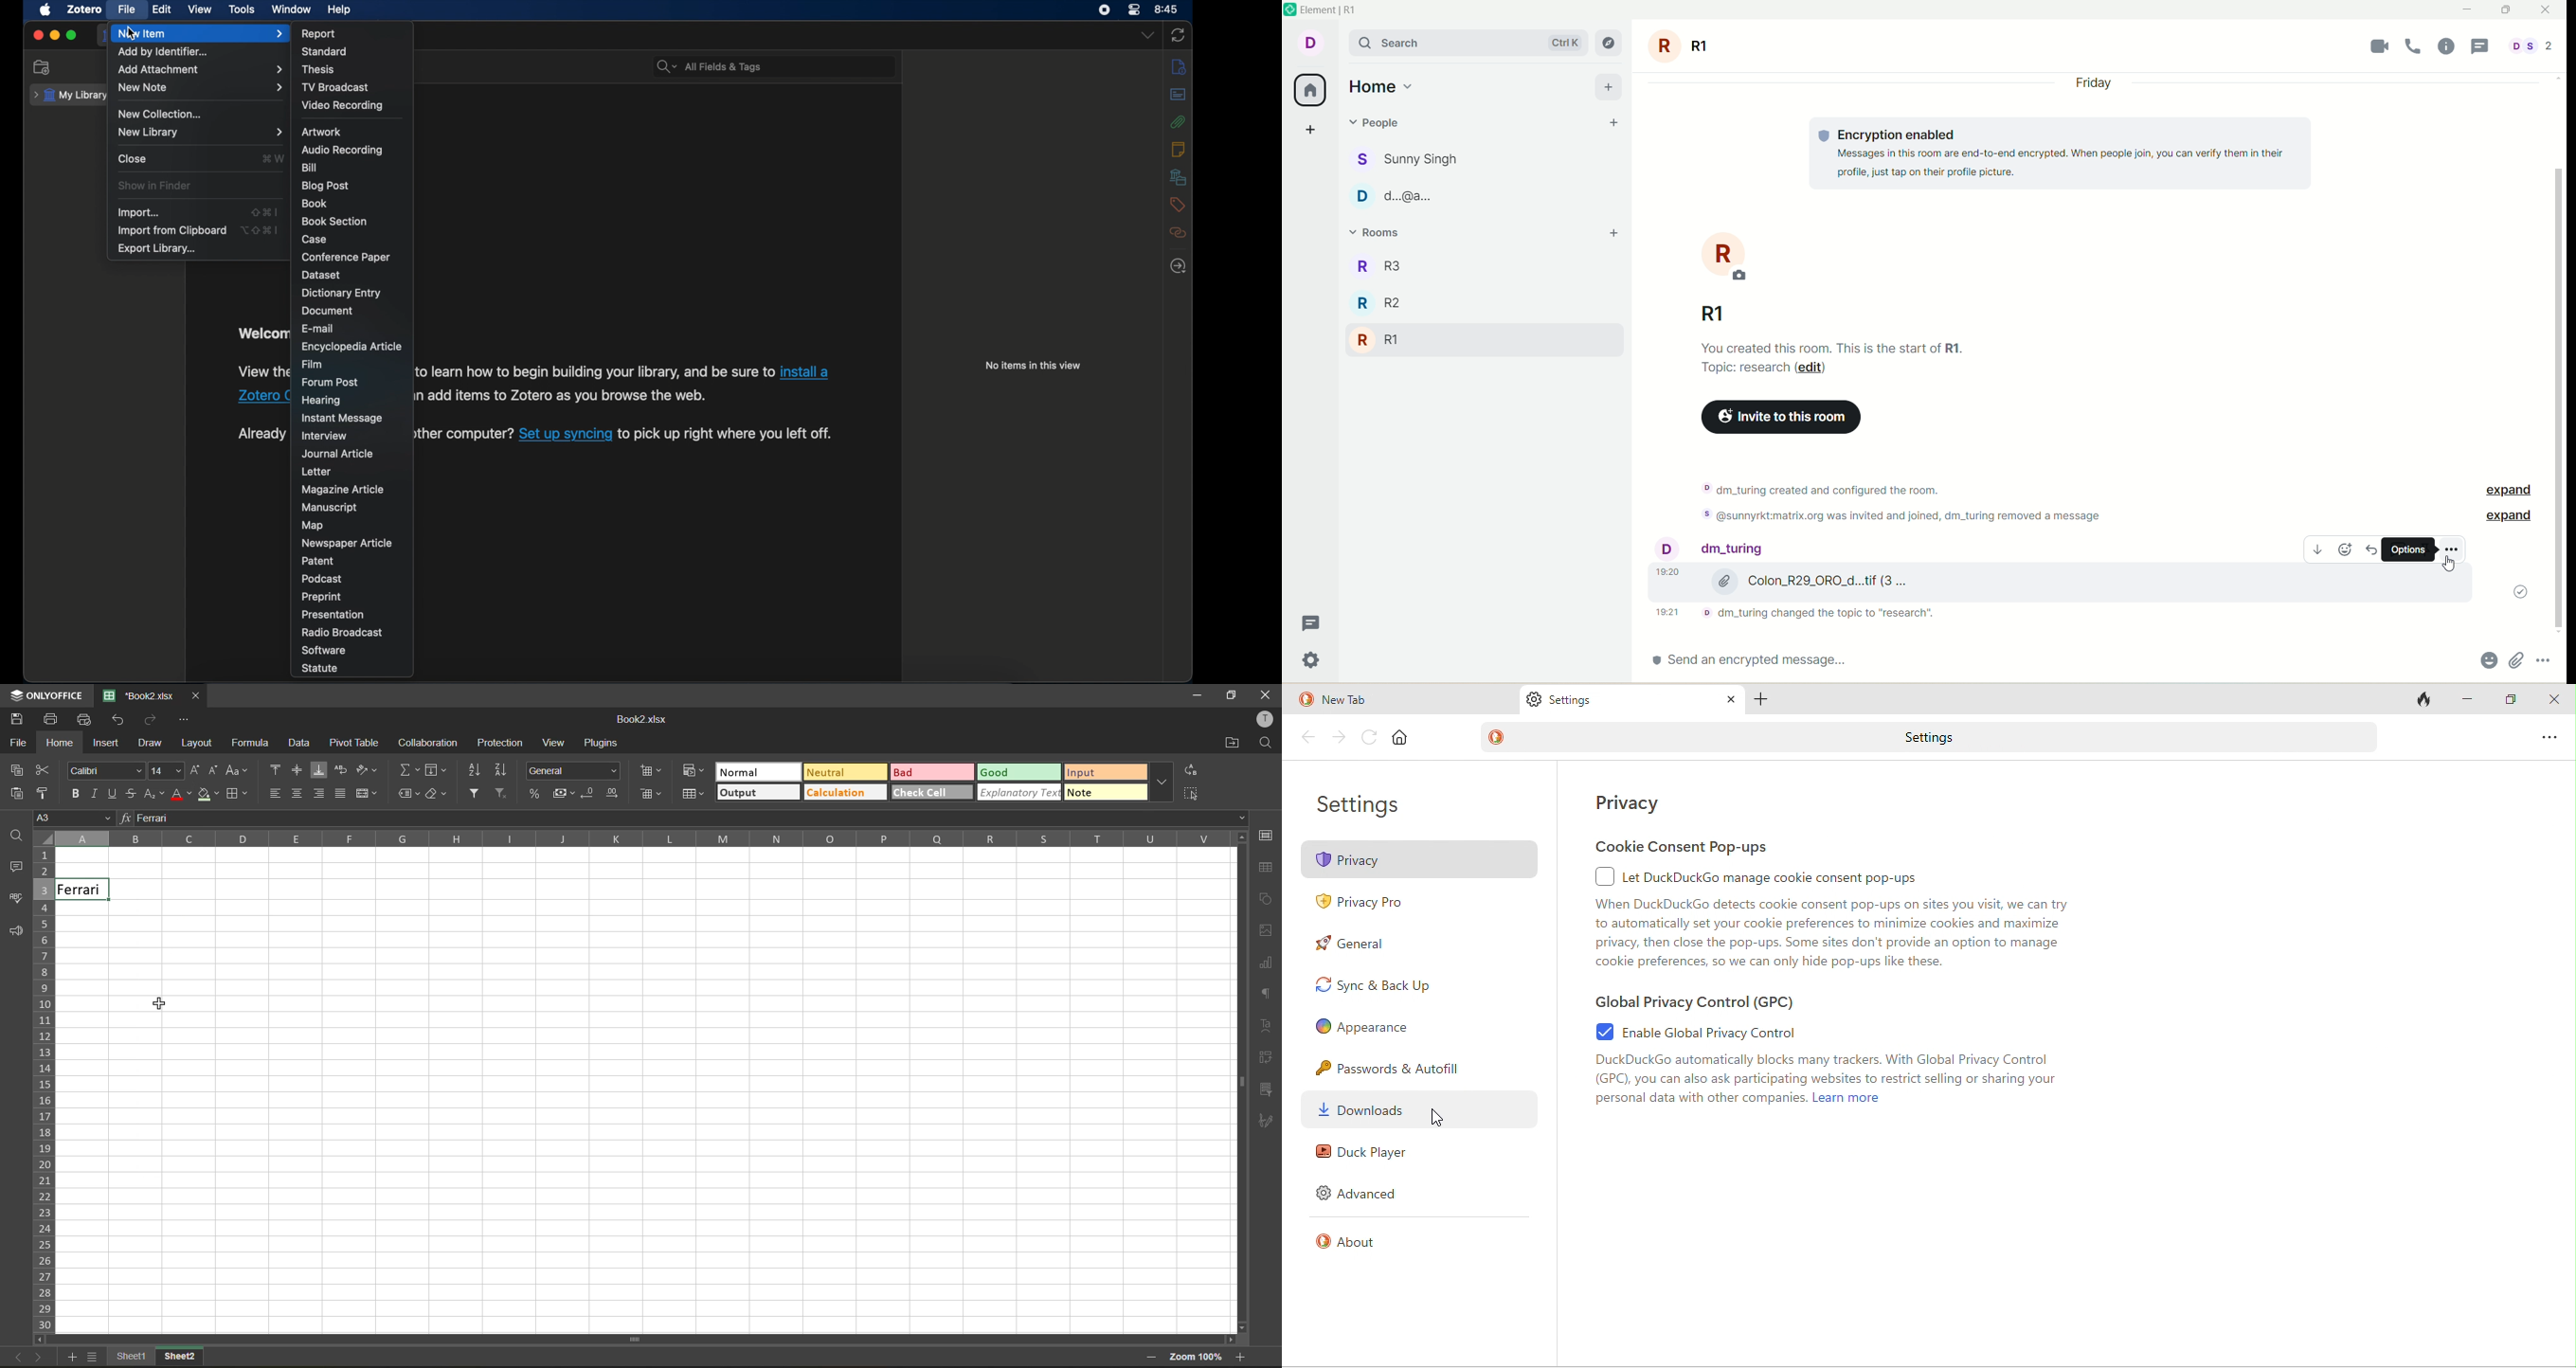 The width and height of the screenshot is (2576, 1372). What do you see at coordinates (1729, 1032) in the screenshot?
I see `enable global privacy control` at bounding box center [1729, 1032].